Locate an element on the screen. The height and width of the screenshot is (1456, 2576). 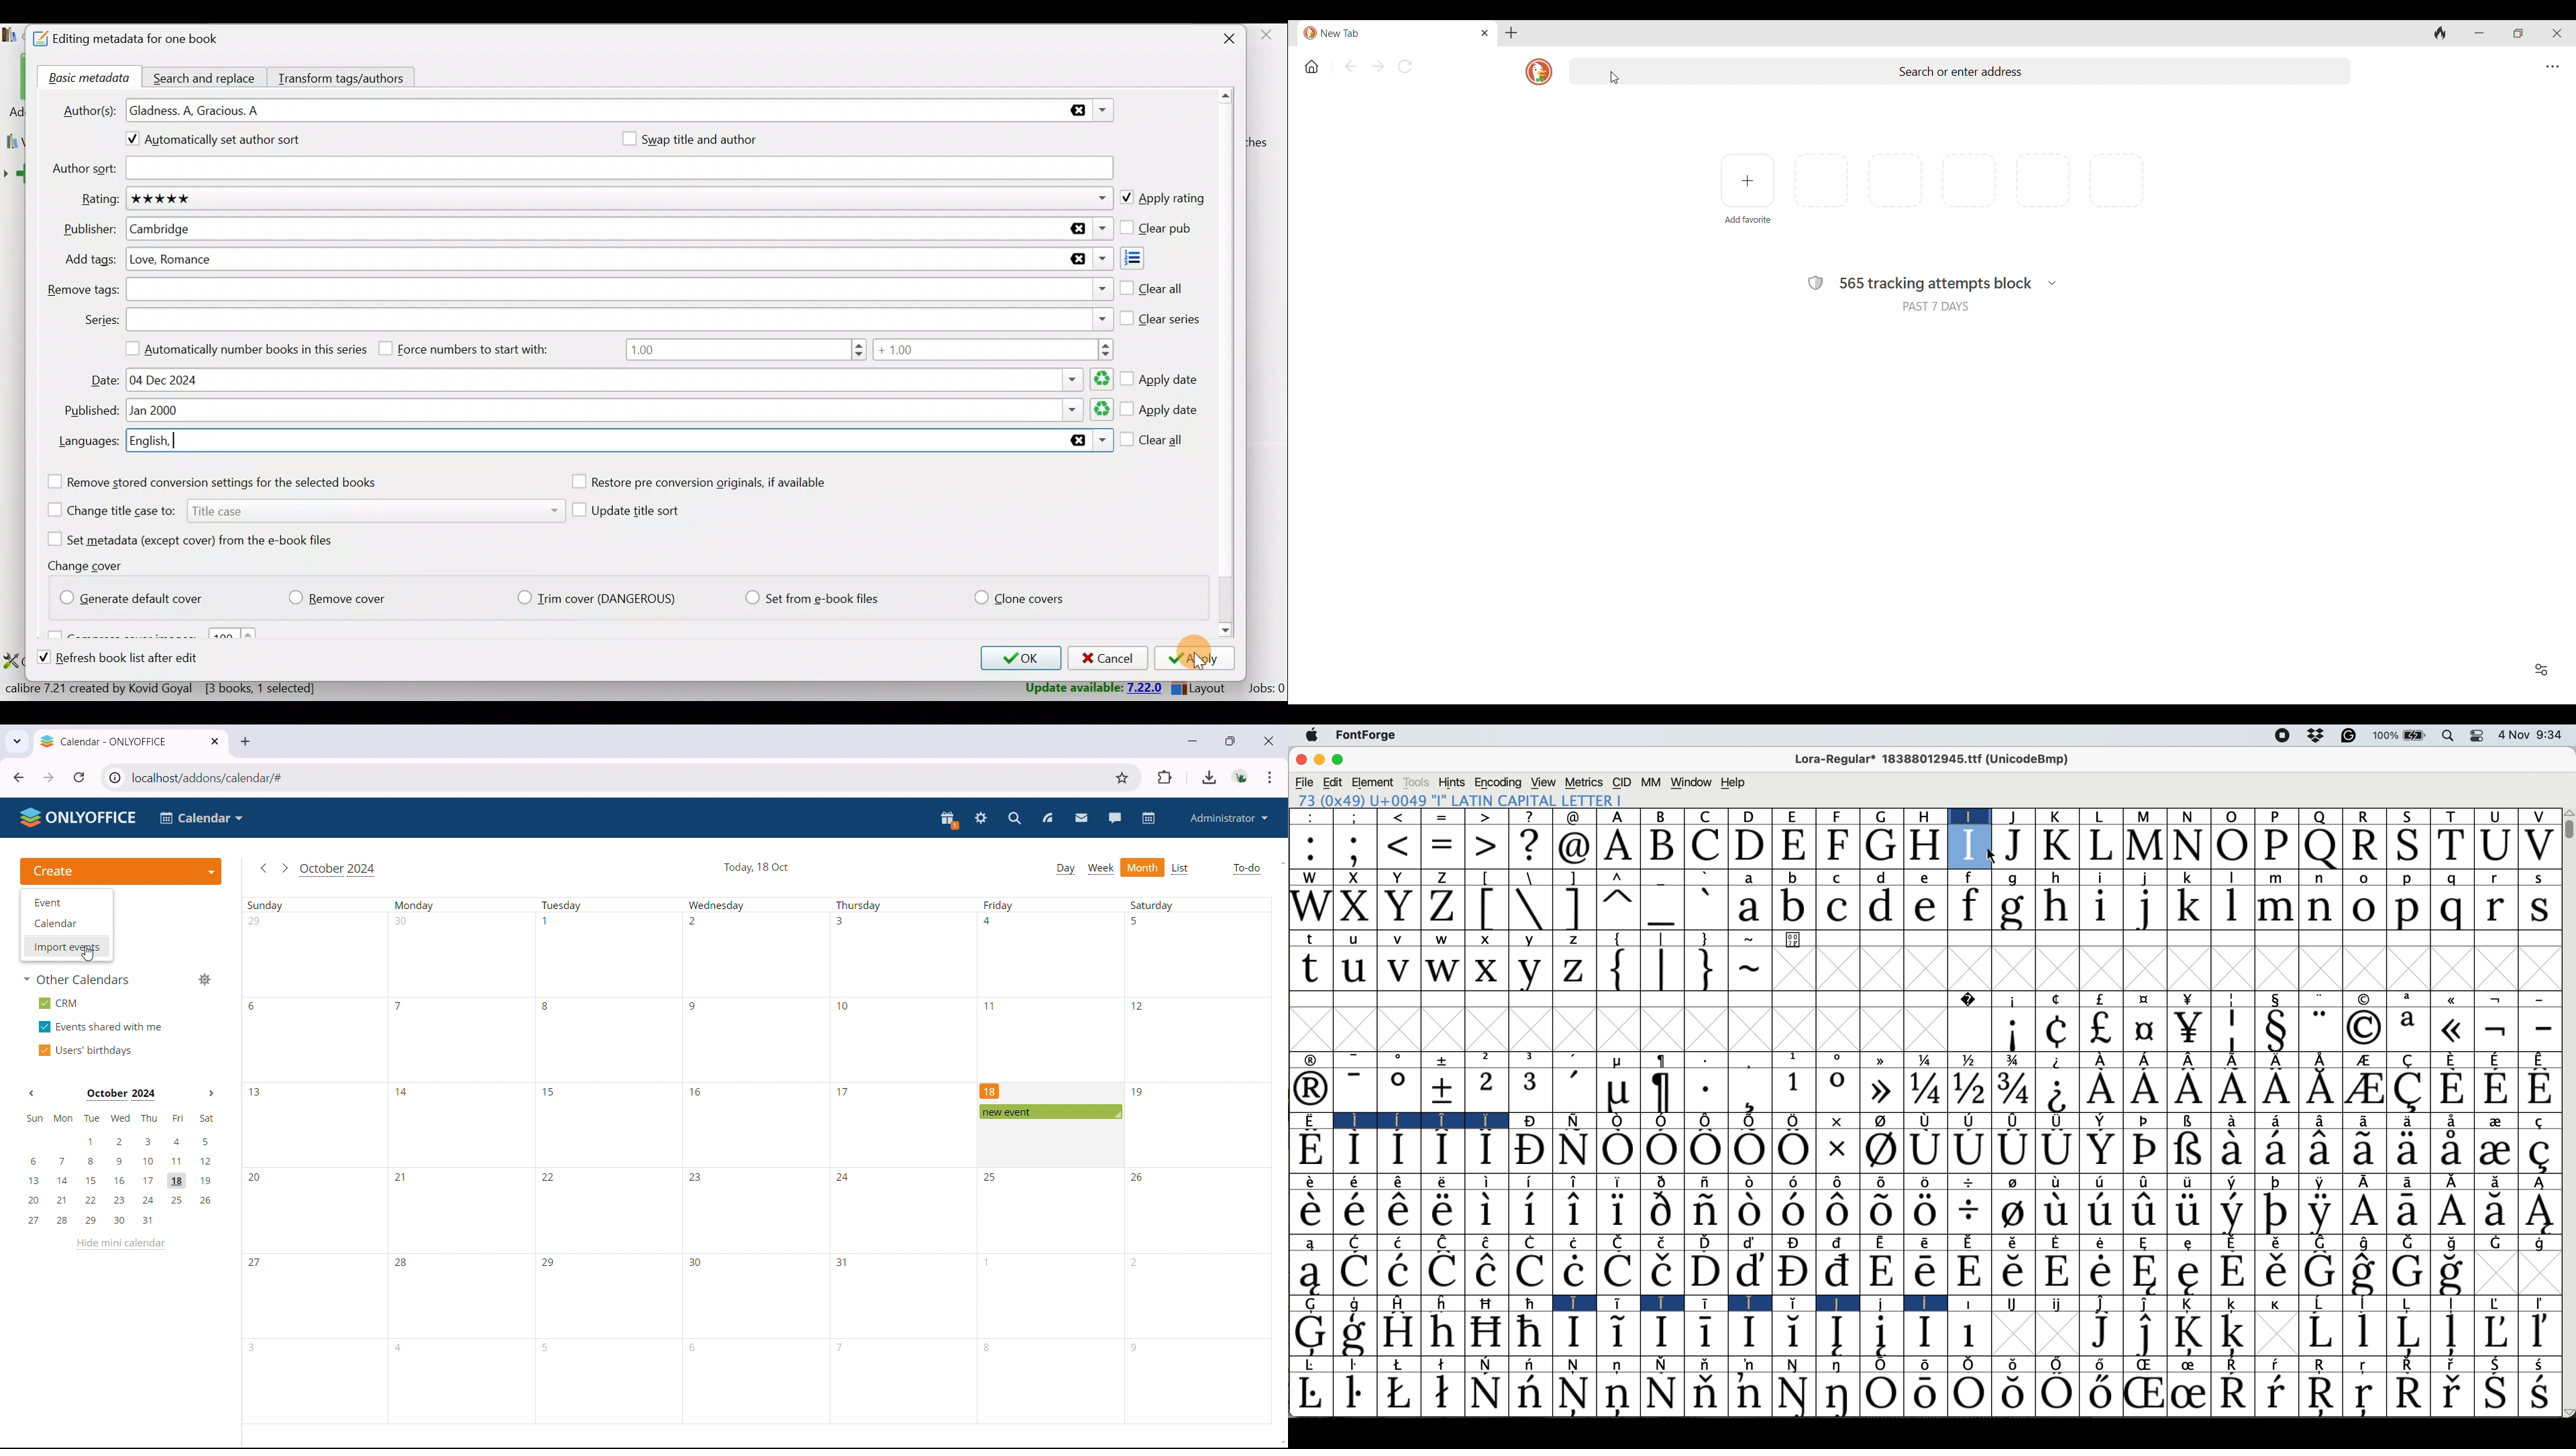
Symbol is located at coordinates (2451, 1213).